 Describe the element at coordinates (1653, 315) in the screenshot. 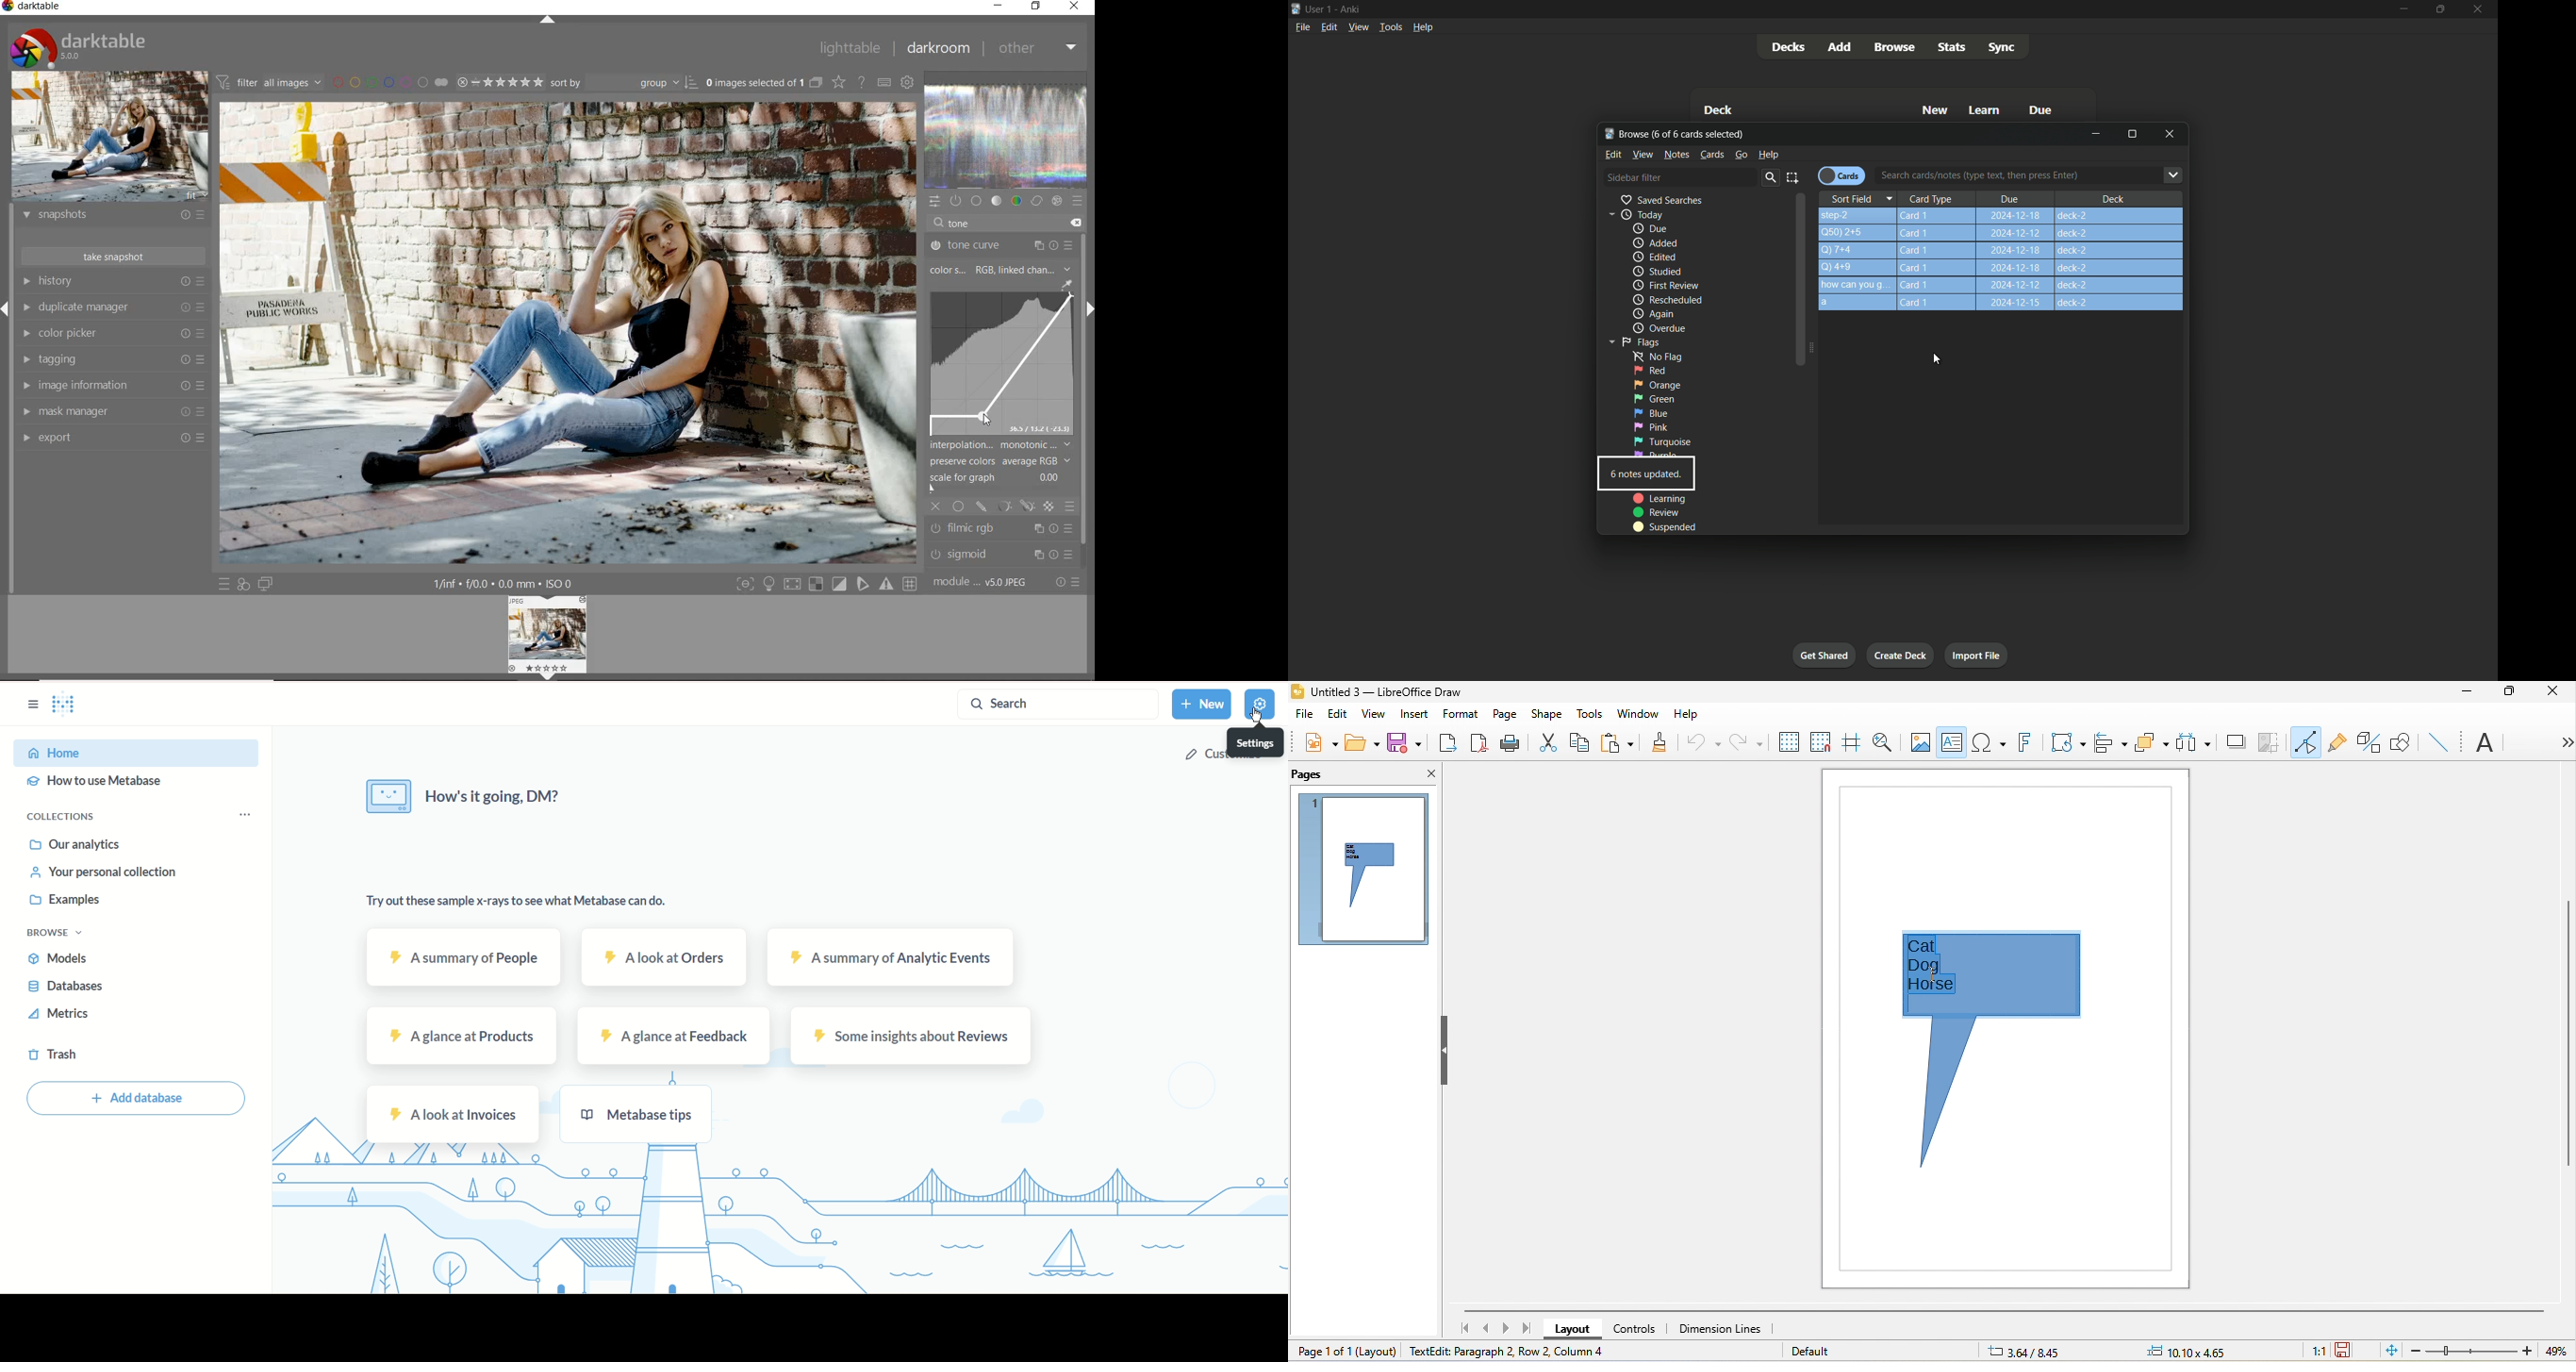

I see `again` at that location.